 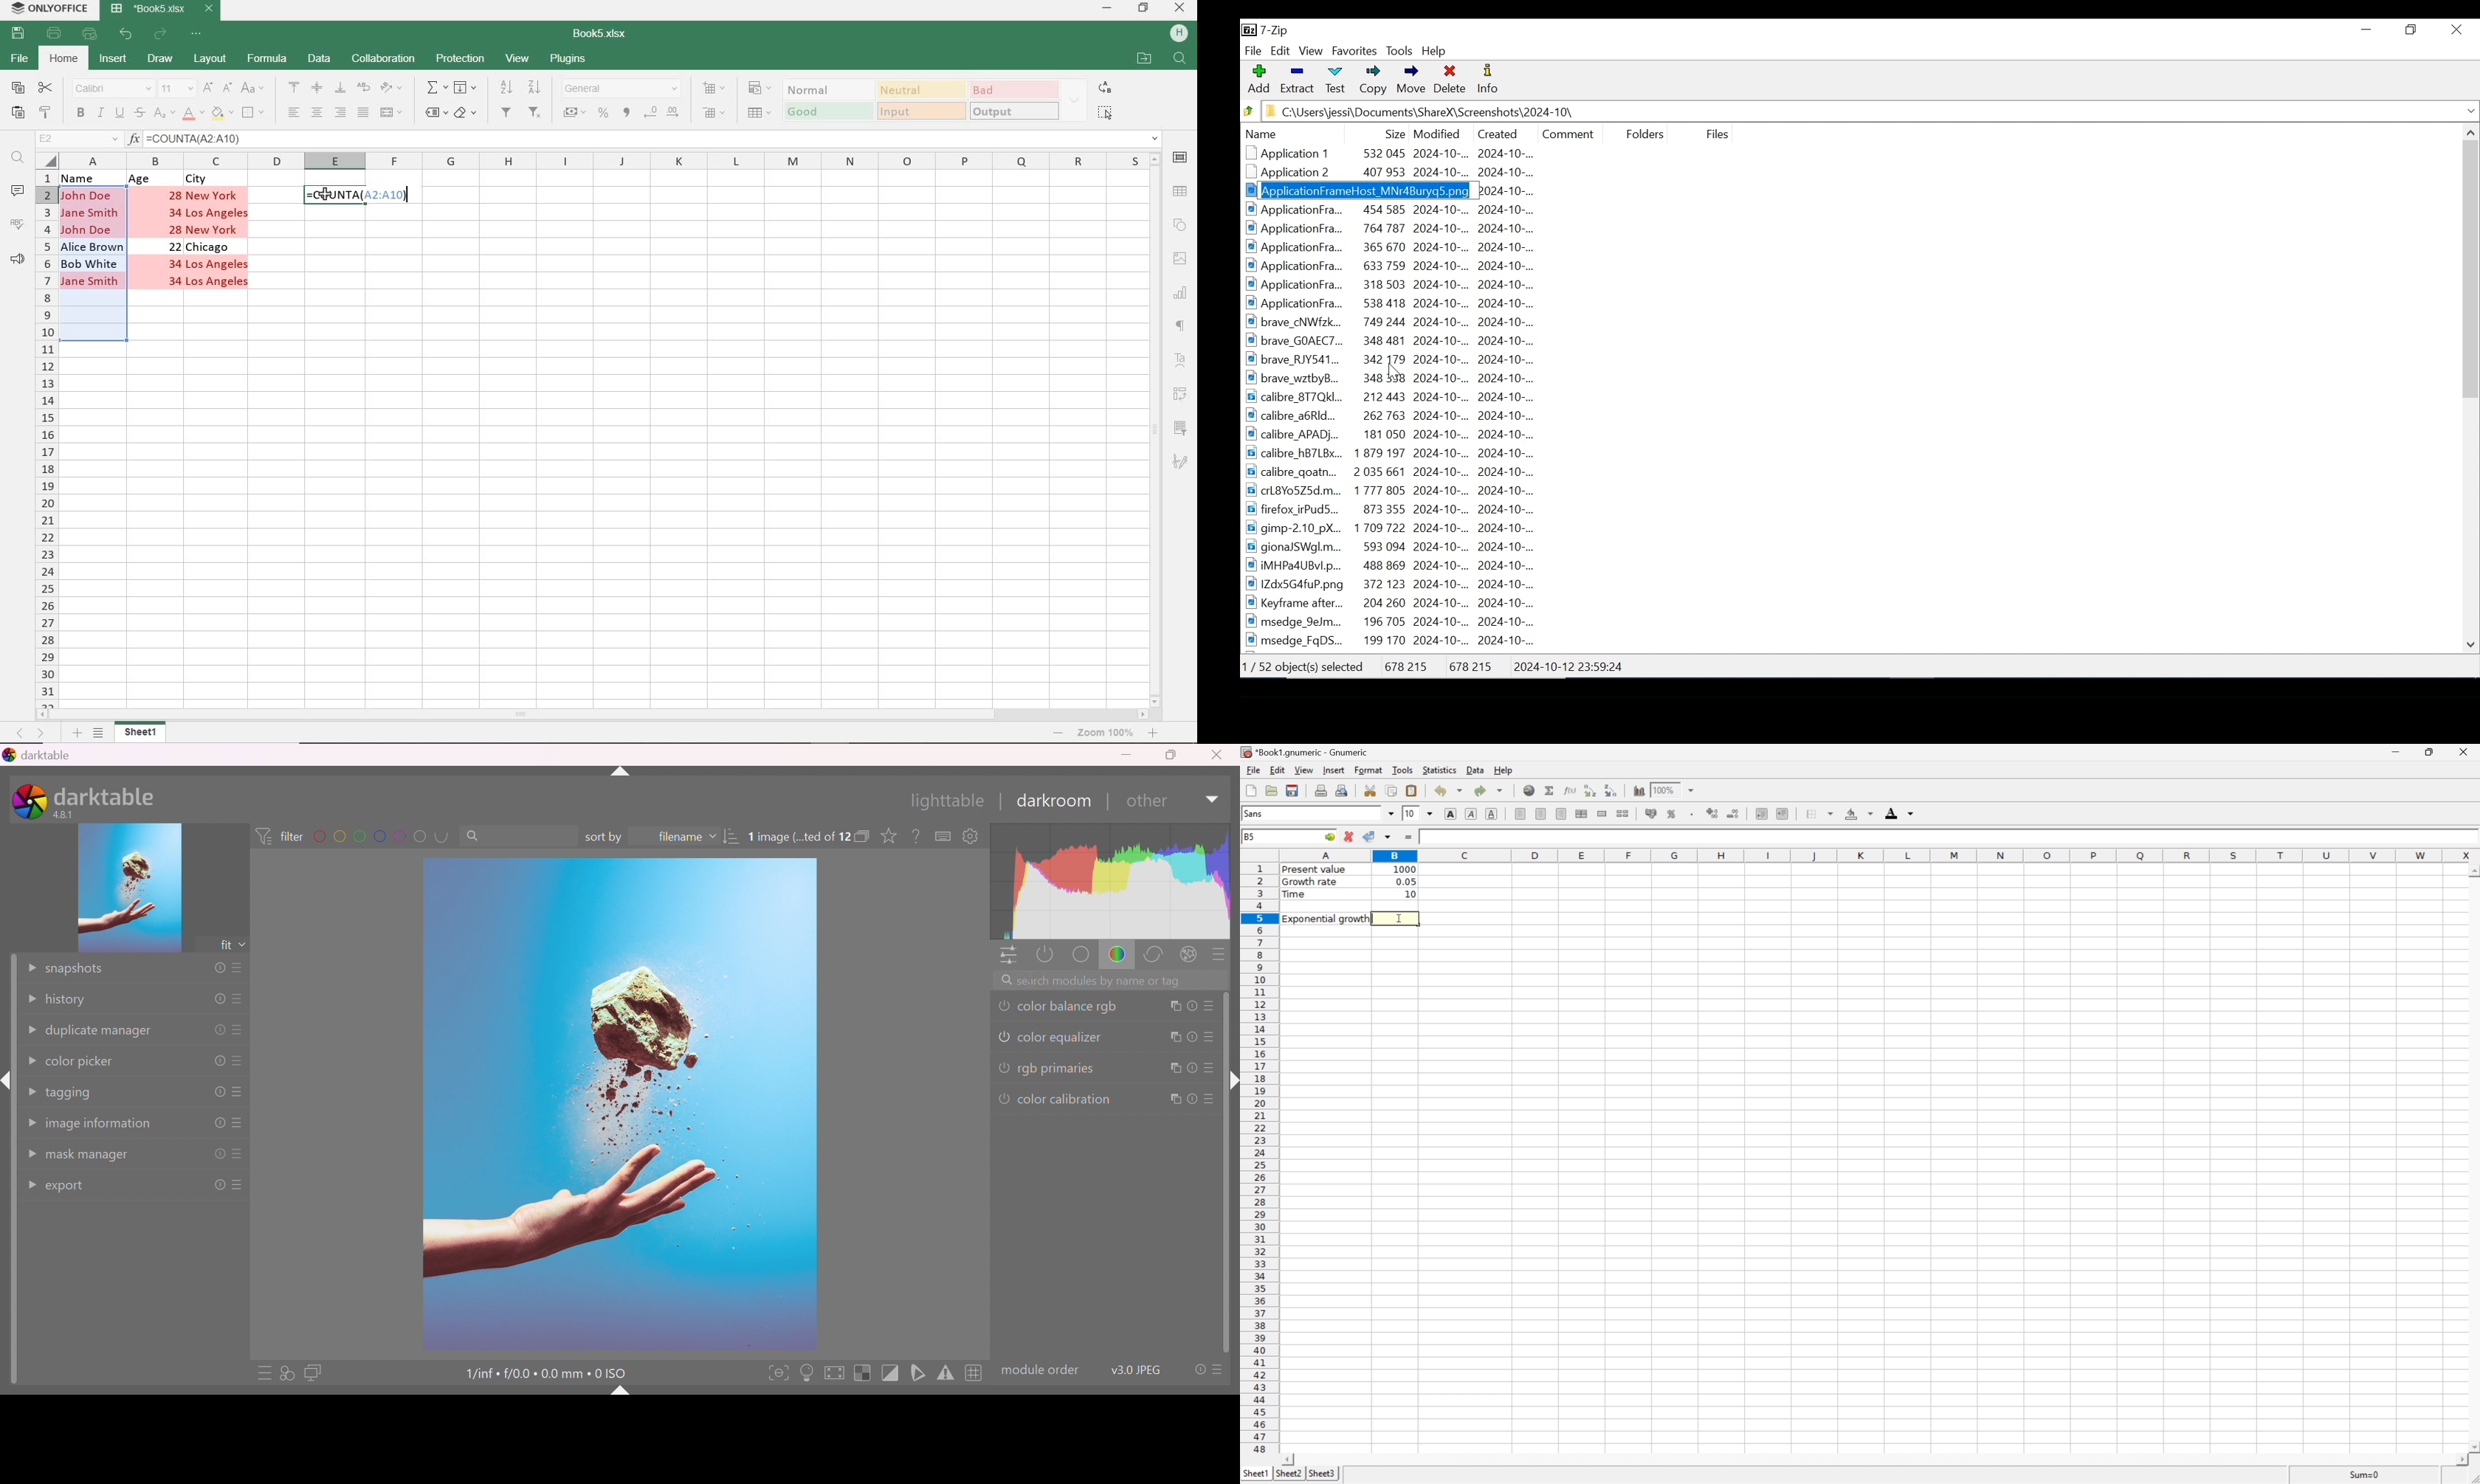 What do you see at coordinates (239, 1155) in the screenshot?
I see `presets` at bounding box center [239, 1155].